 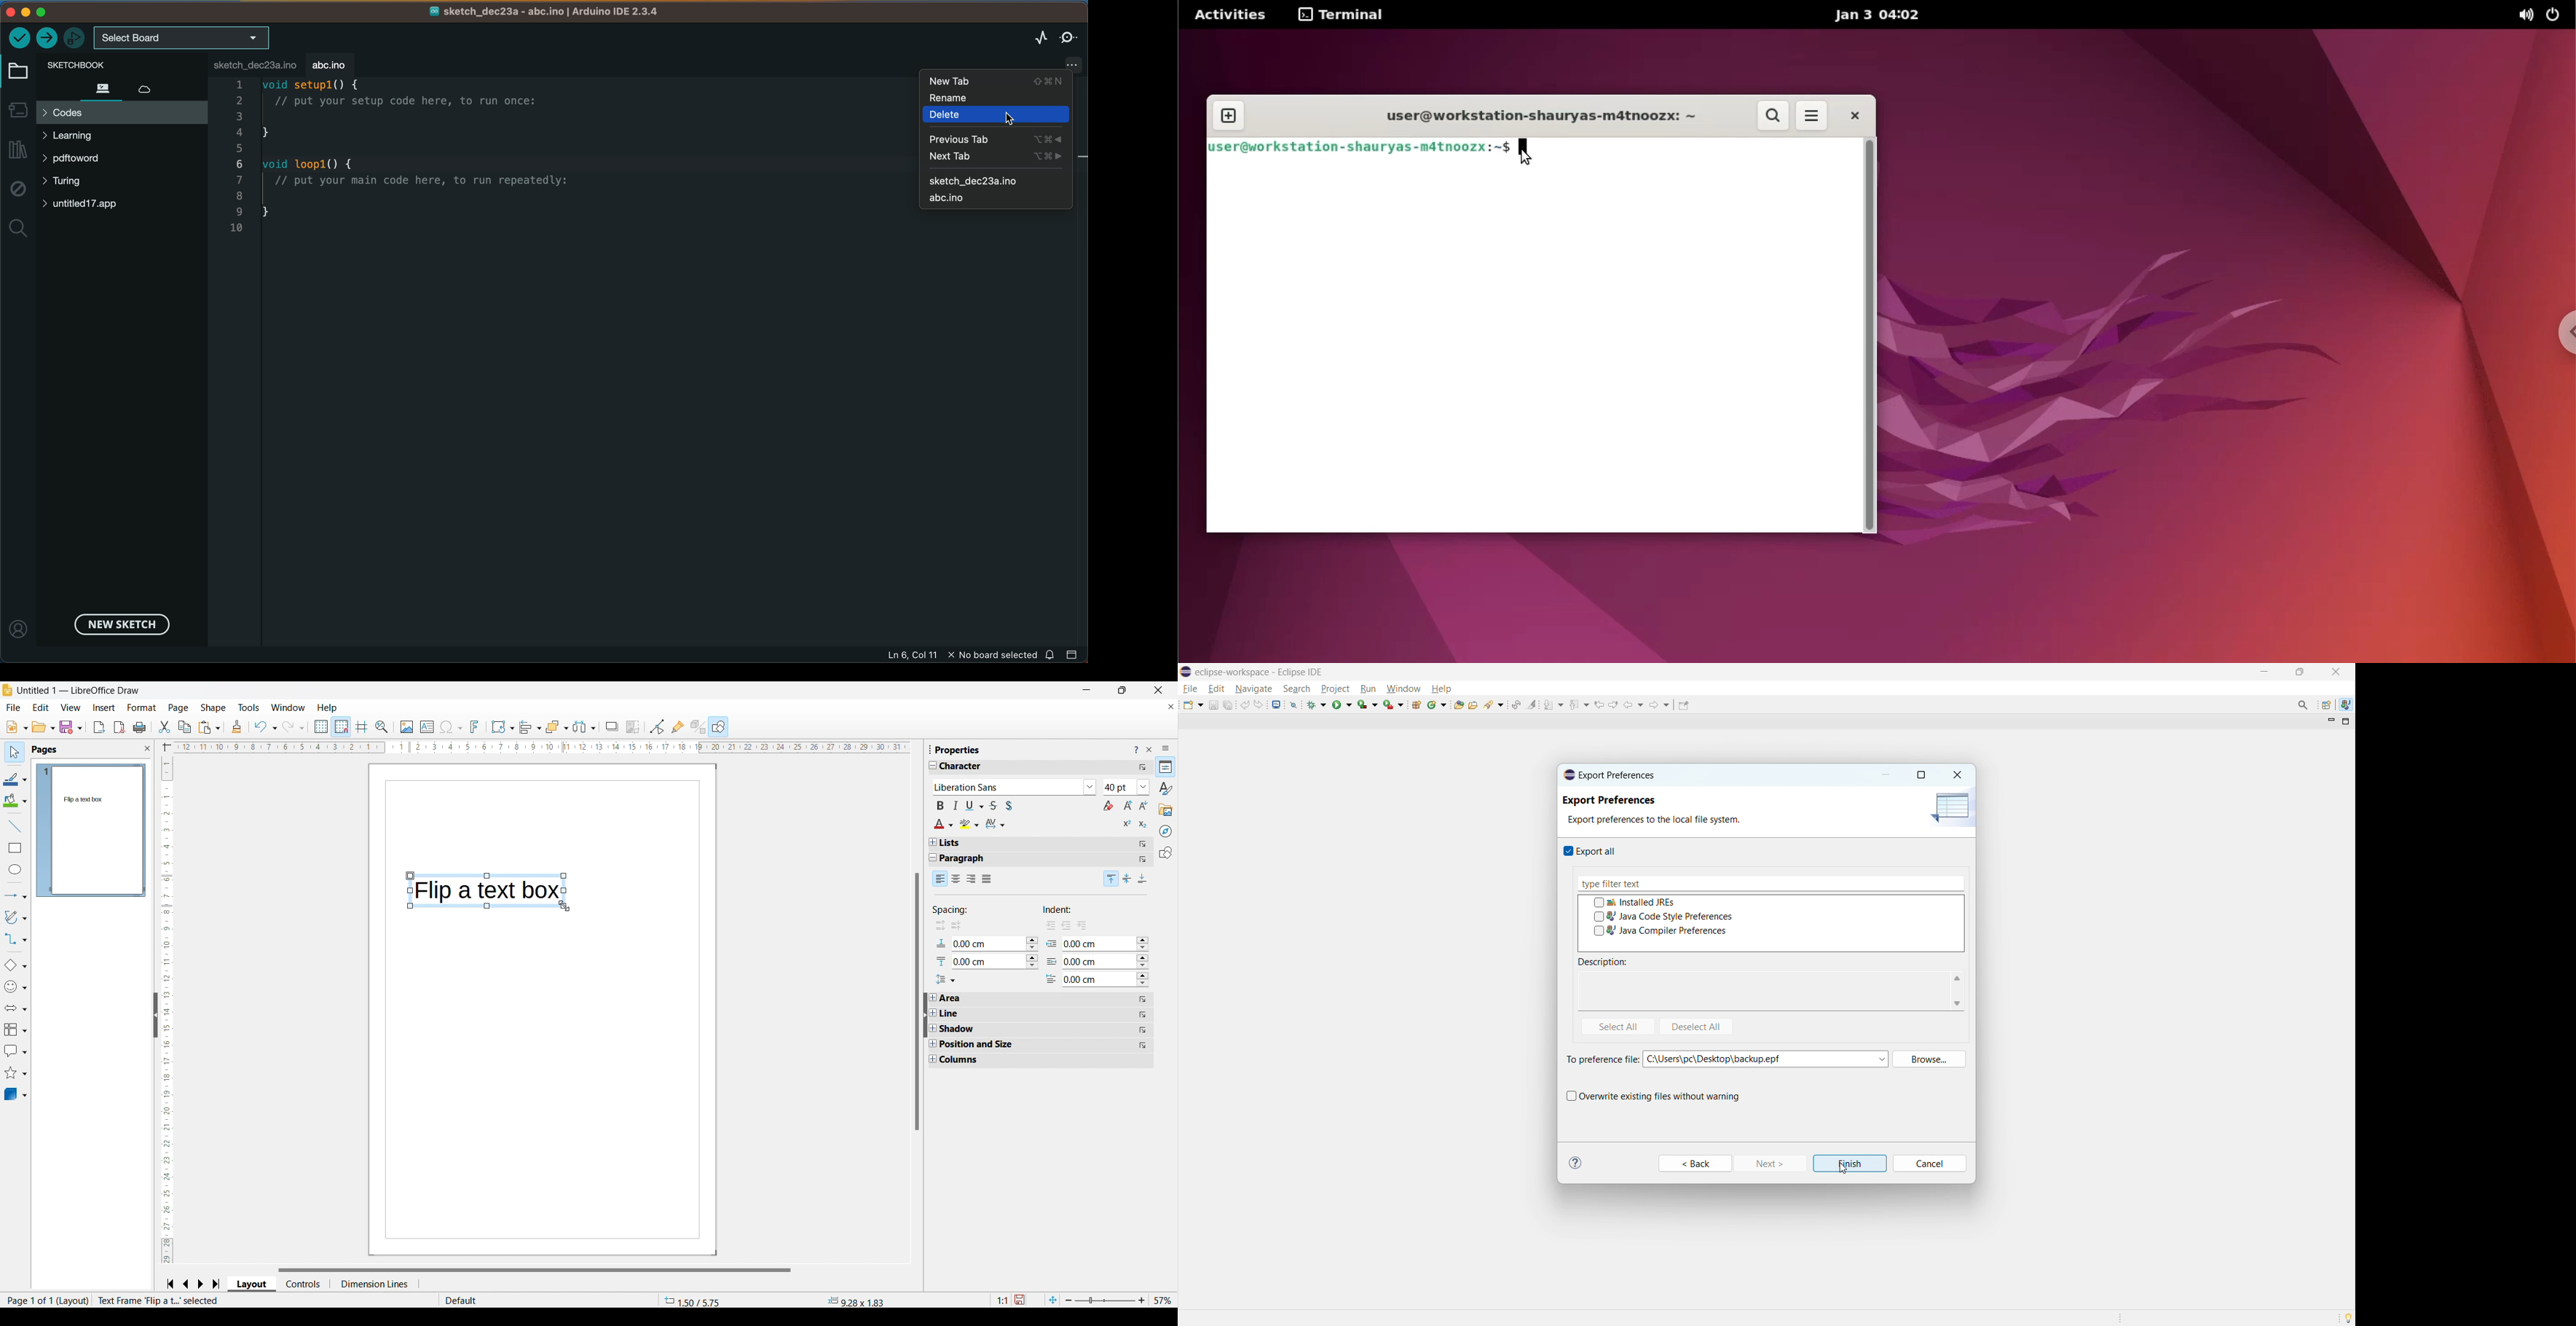 What do you see at coordinates (27, 1300) in the screenshot?
I see `Page 1 of 1` at bounding box center [27, 1300].